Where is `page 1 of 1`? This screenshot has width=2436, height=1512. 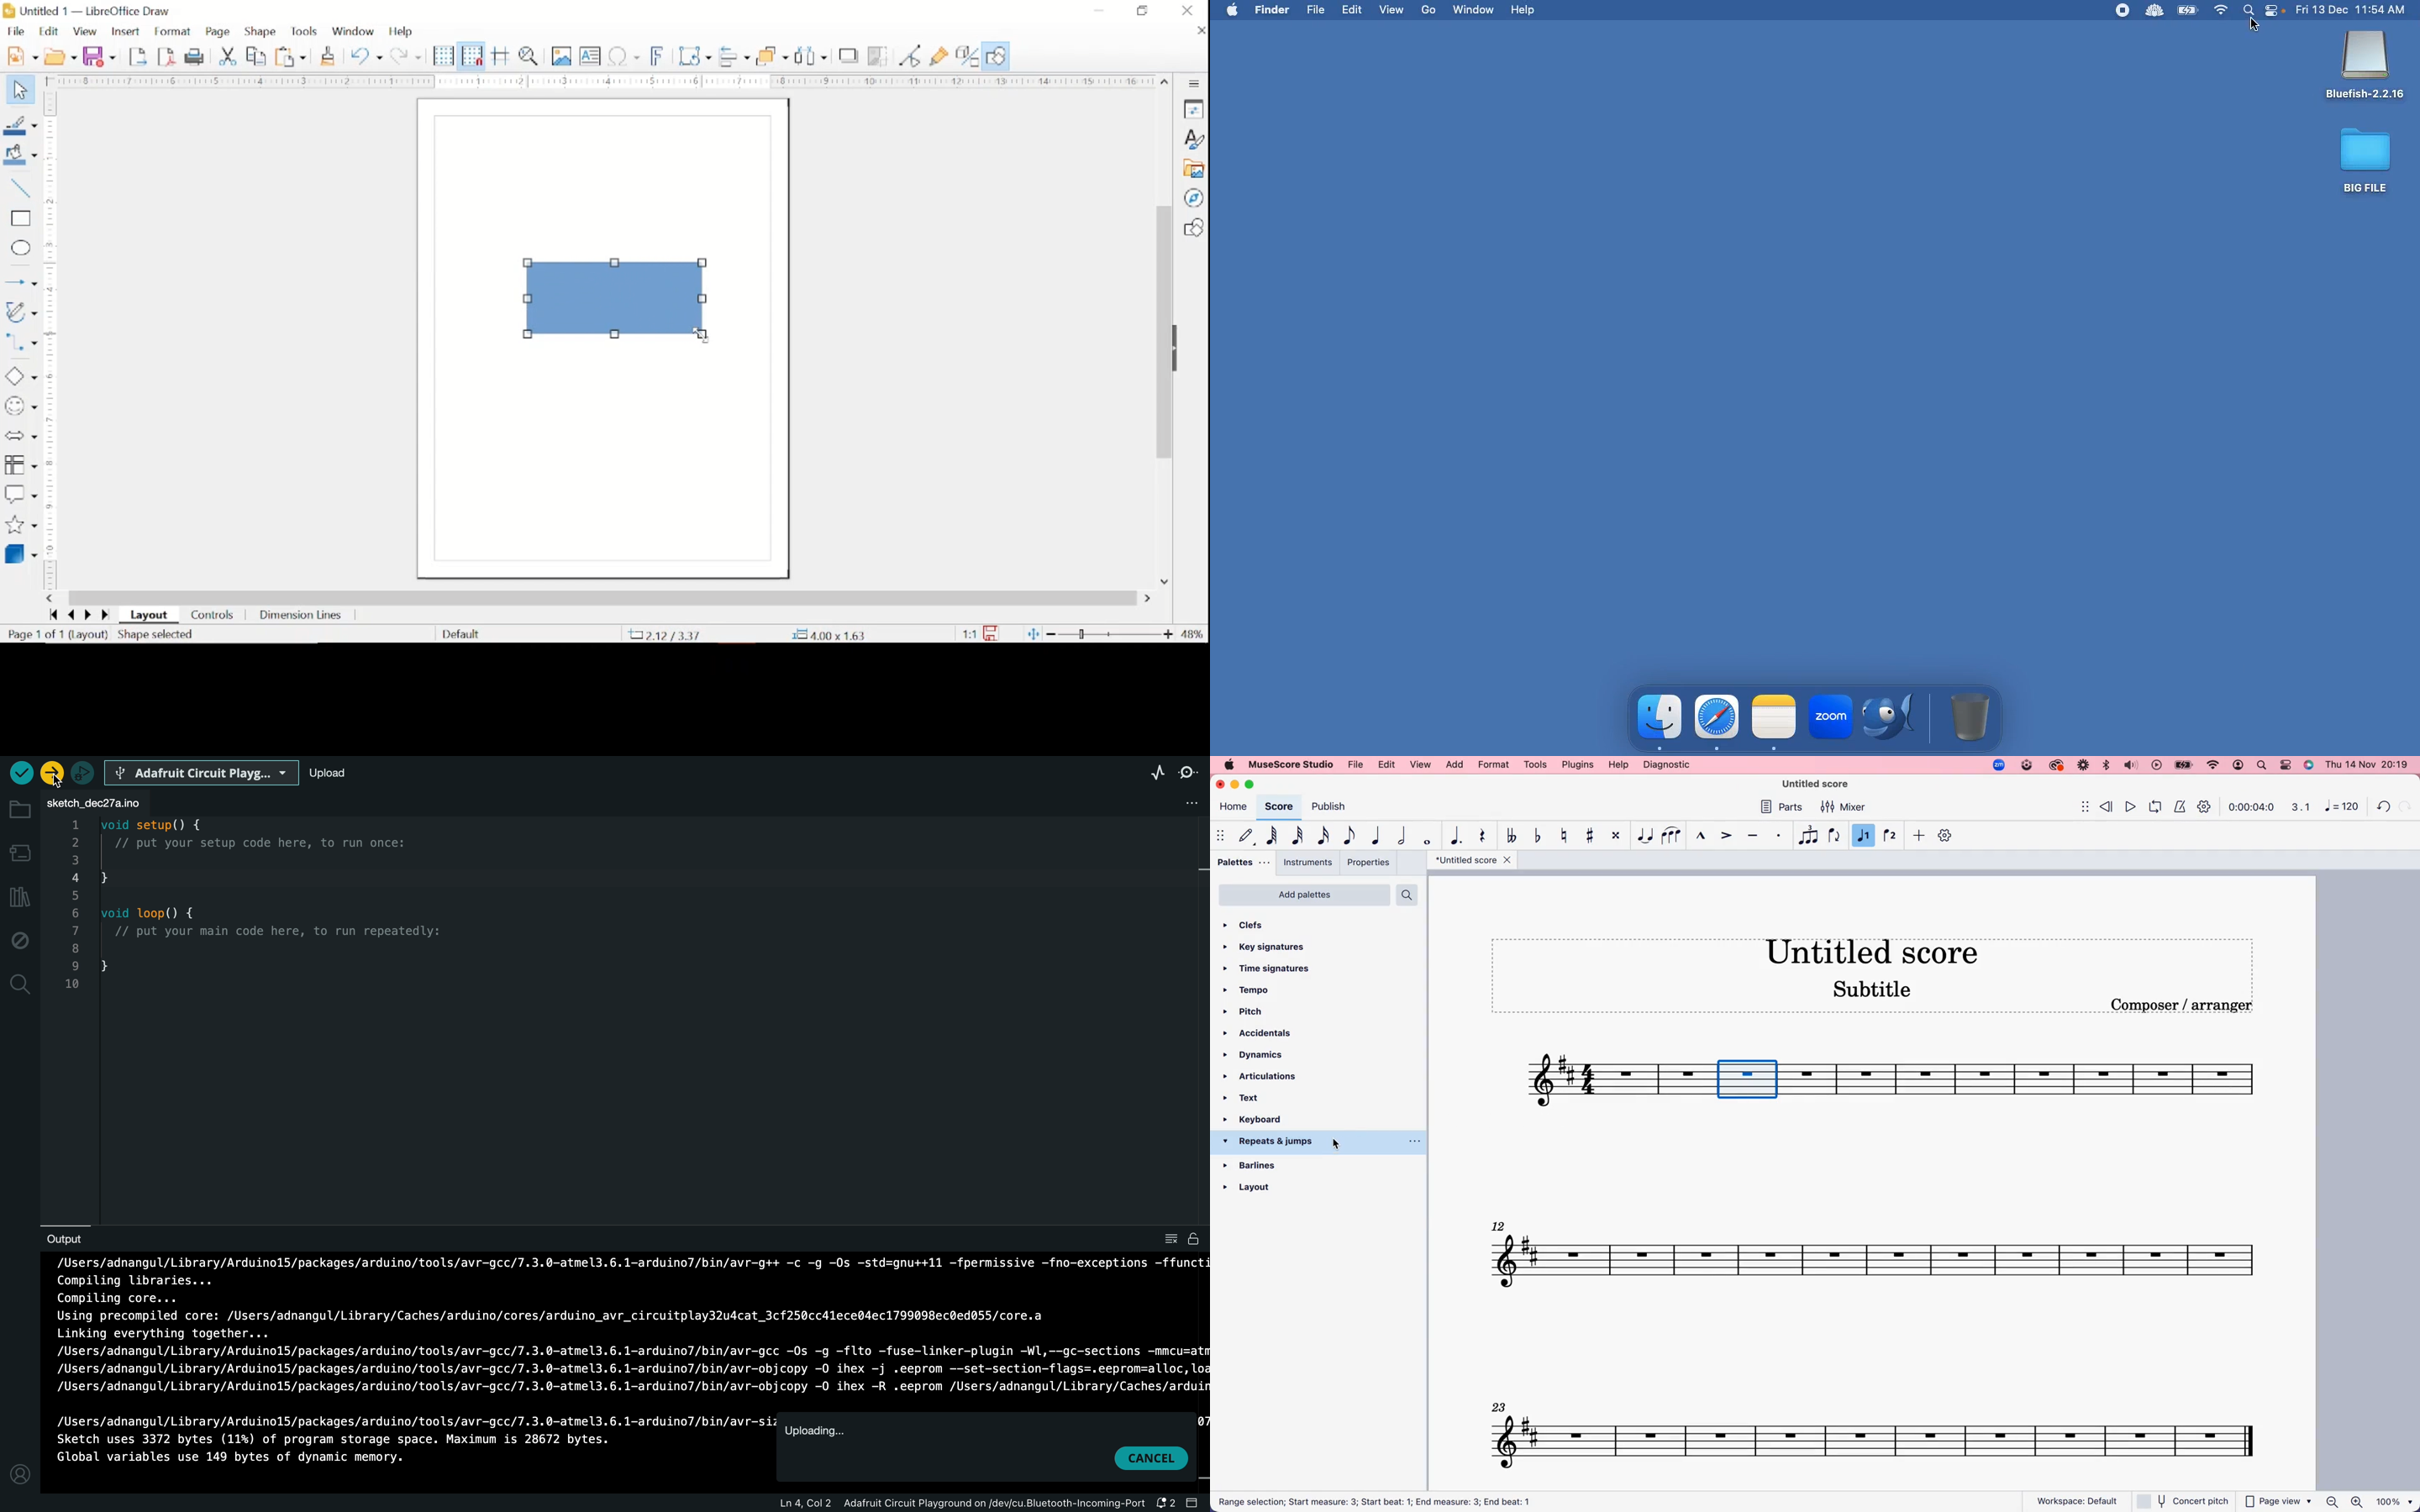 page 1 of 1 is located at coordinates (33, 634).